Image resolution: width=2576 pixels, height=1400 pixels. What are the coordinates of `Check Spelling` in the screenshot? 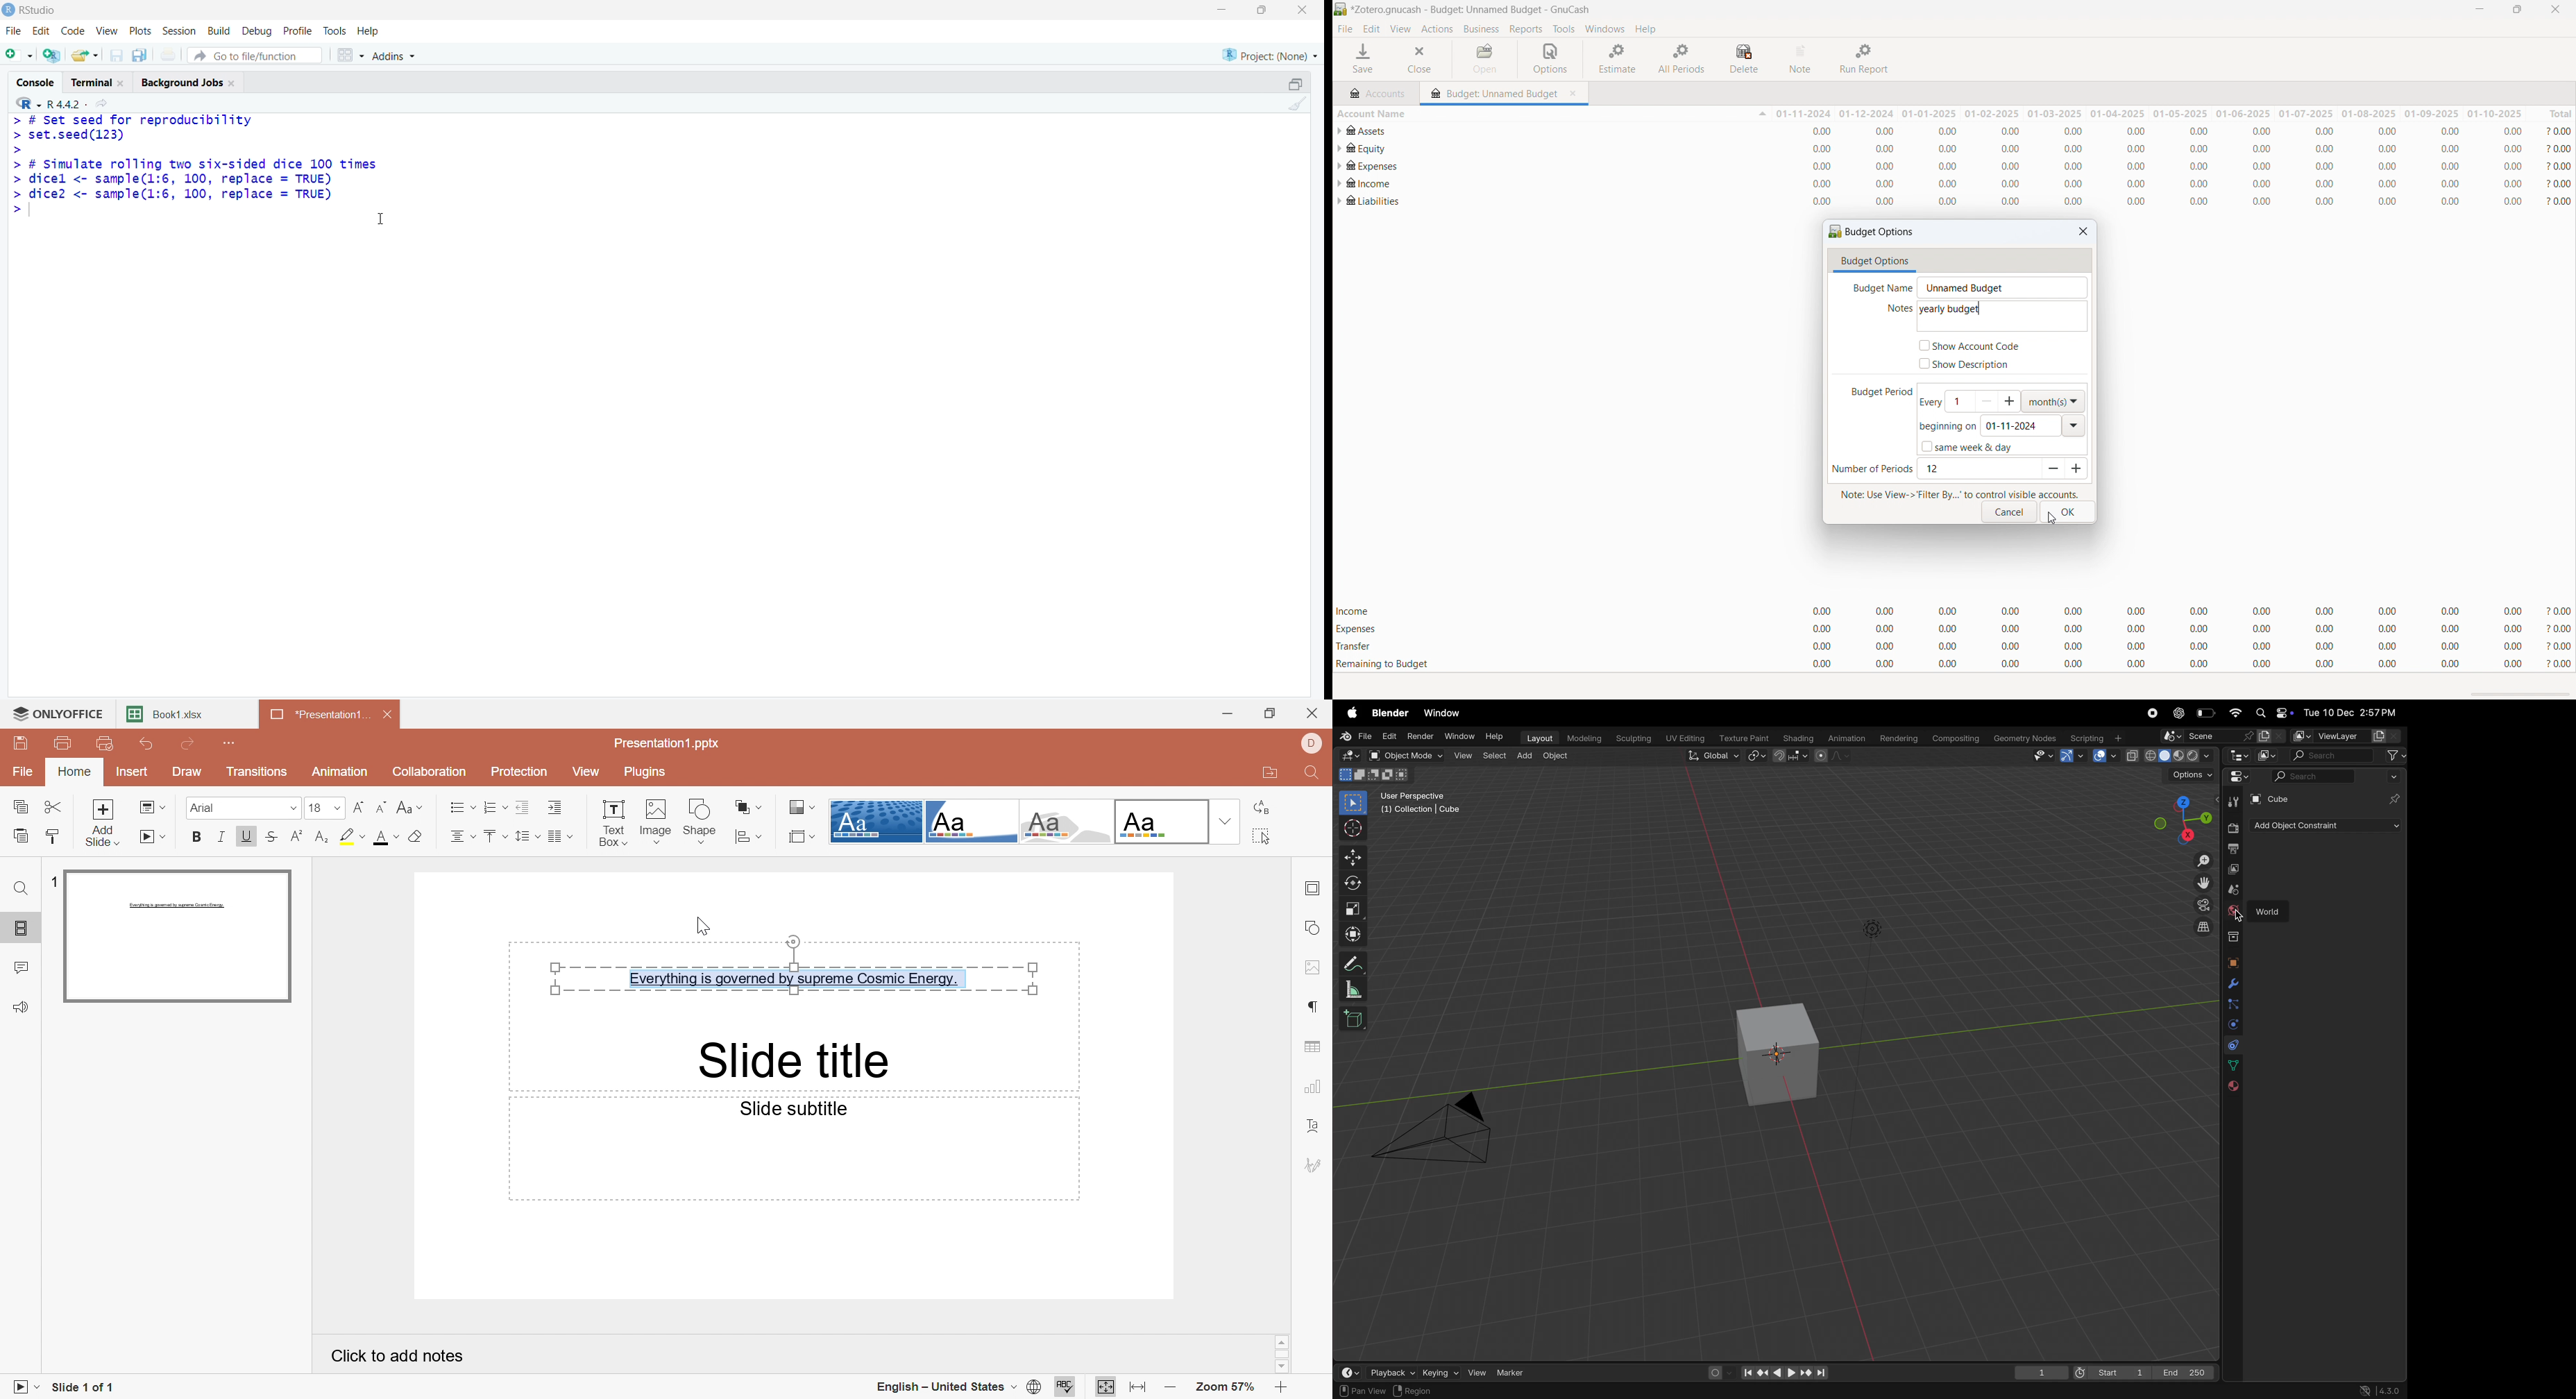 It's located at (1065, 1387).